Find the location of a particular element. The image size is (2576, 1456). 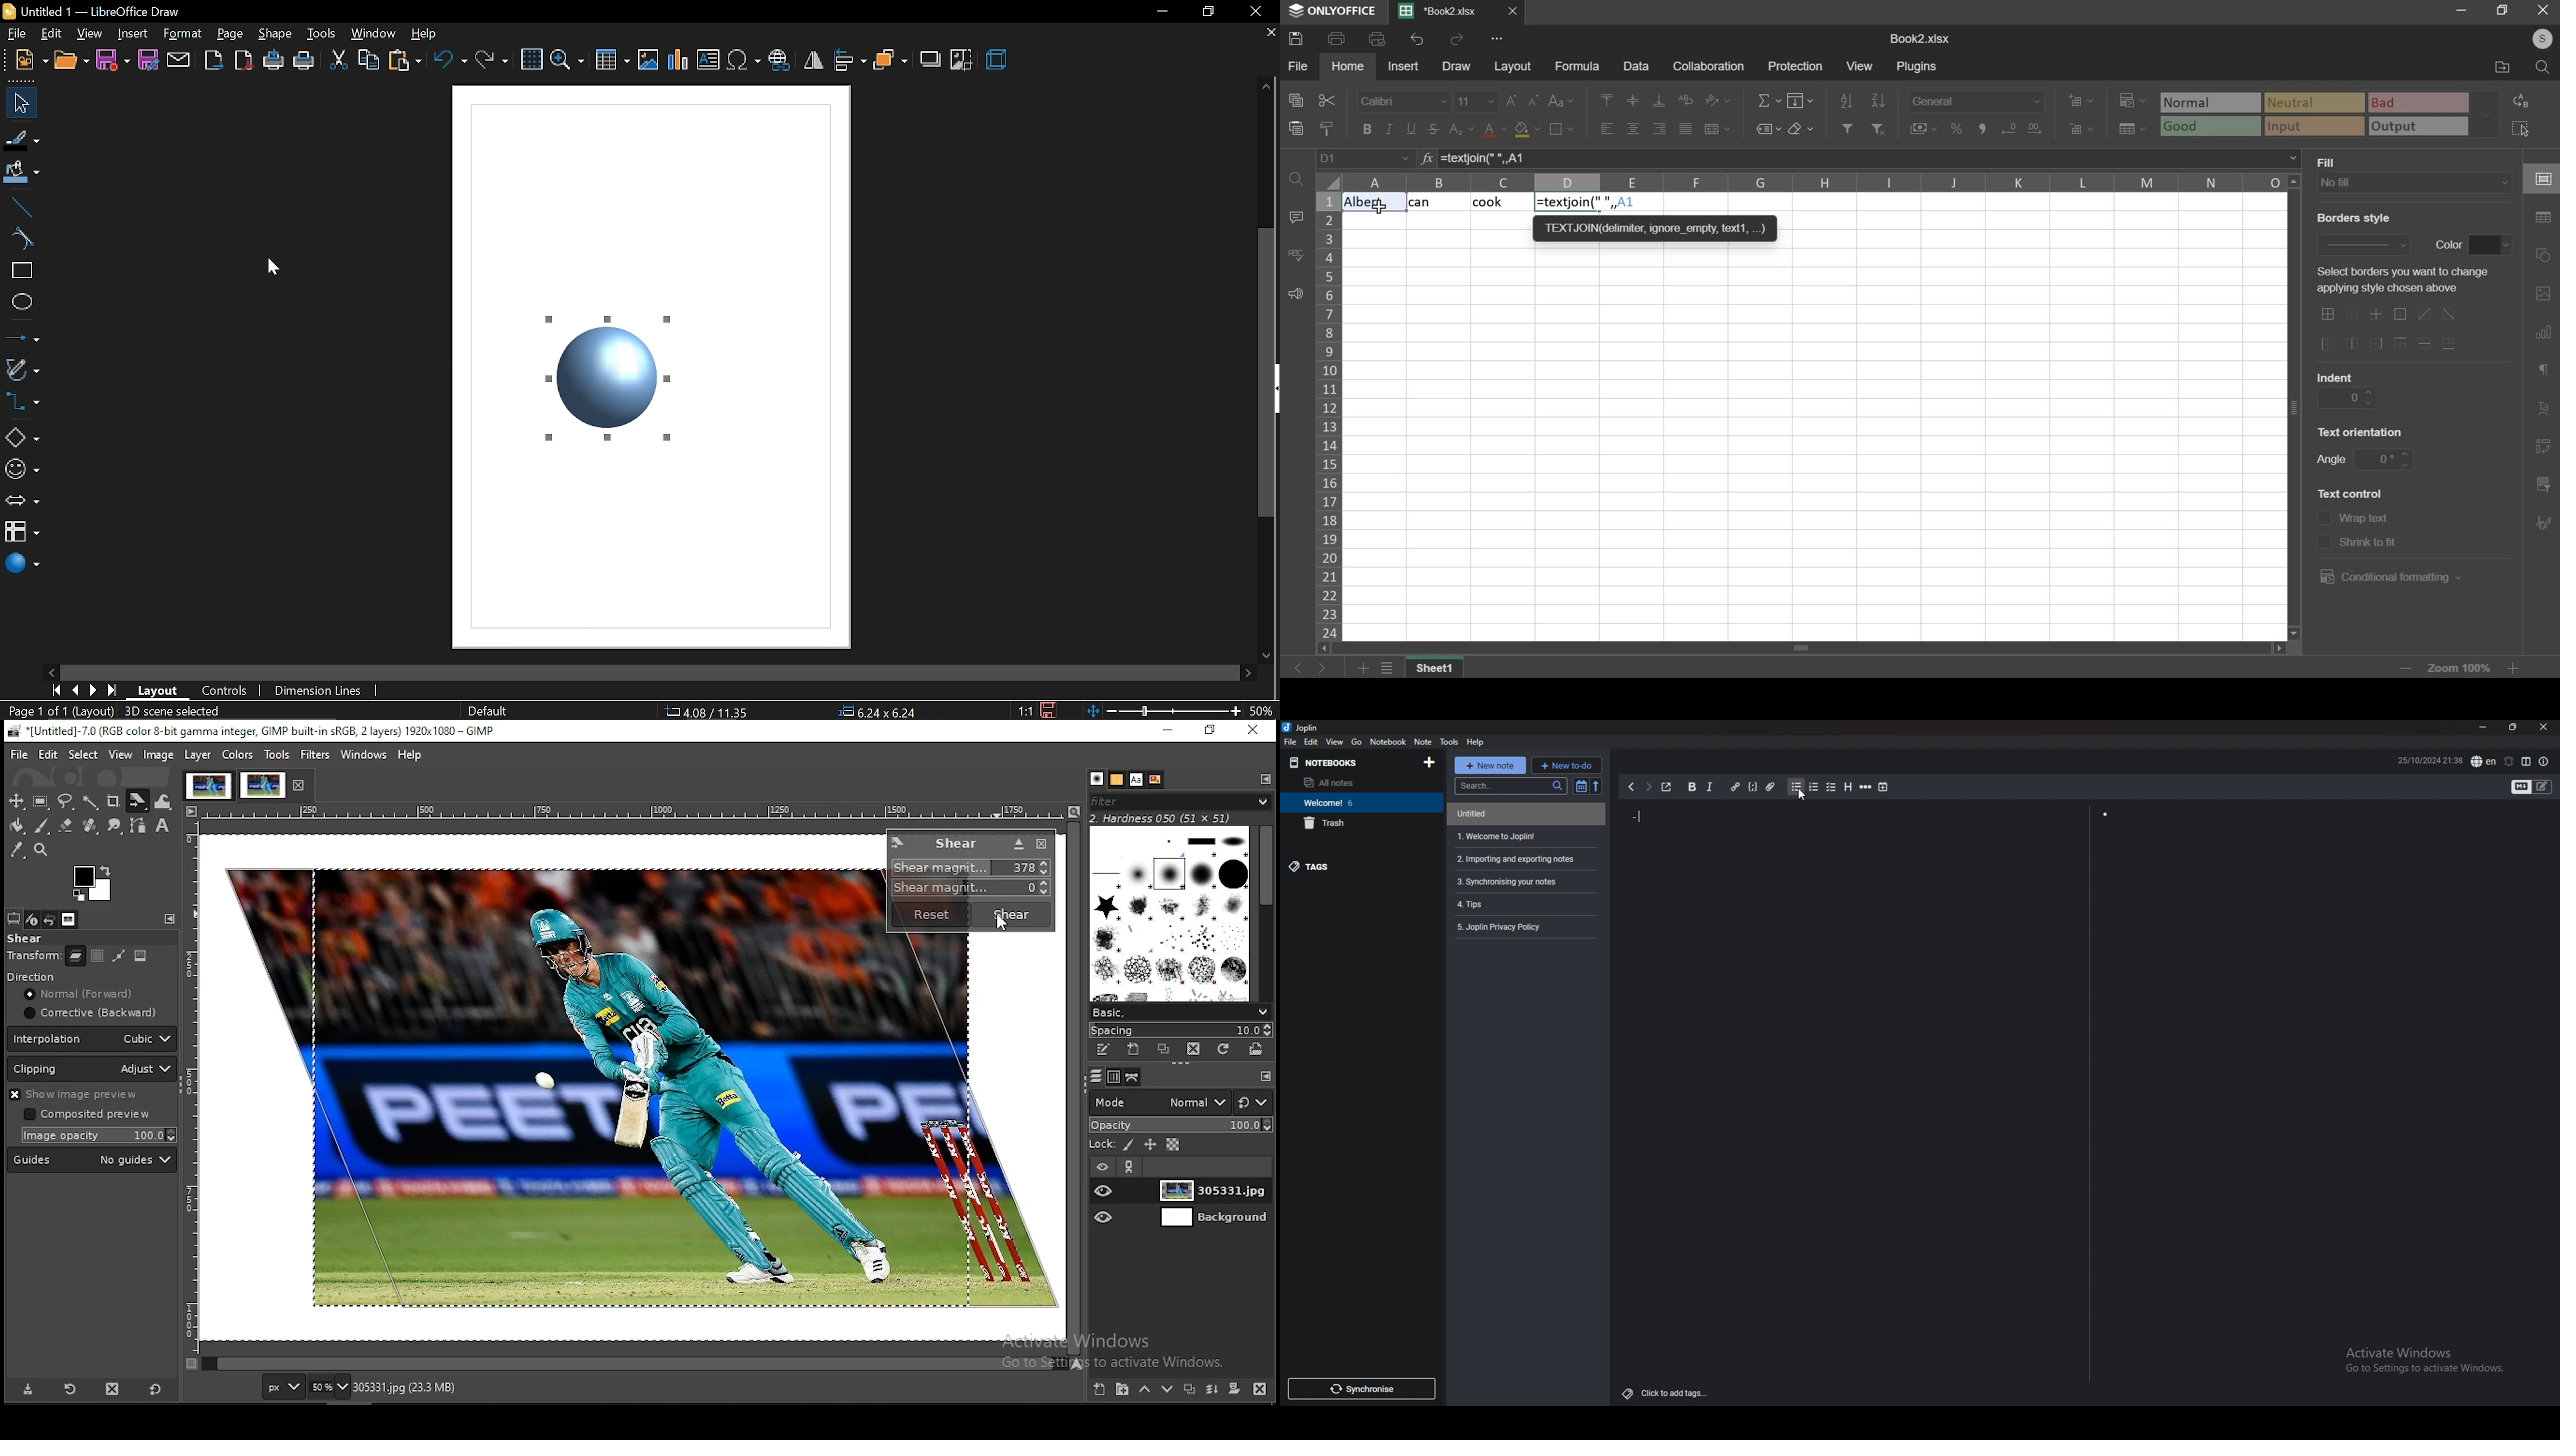

configure this tab is located at coordinates (1267, 779).